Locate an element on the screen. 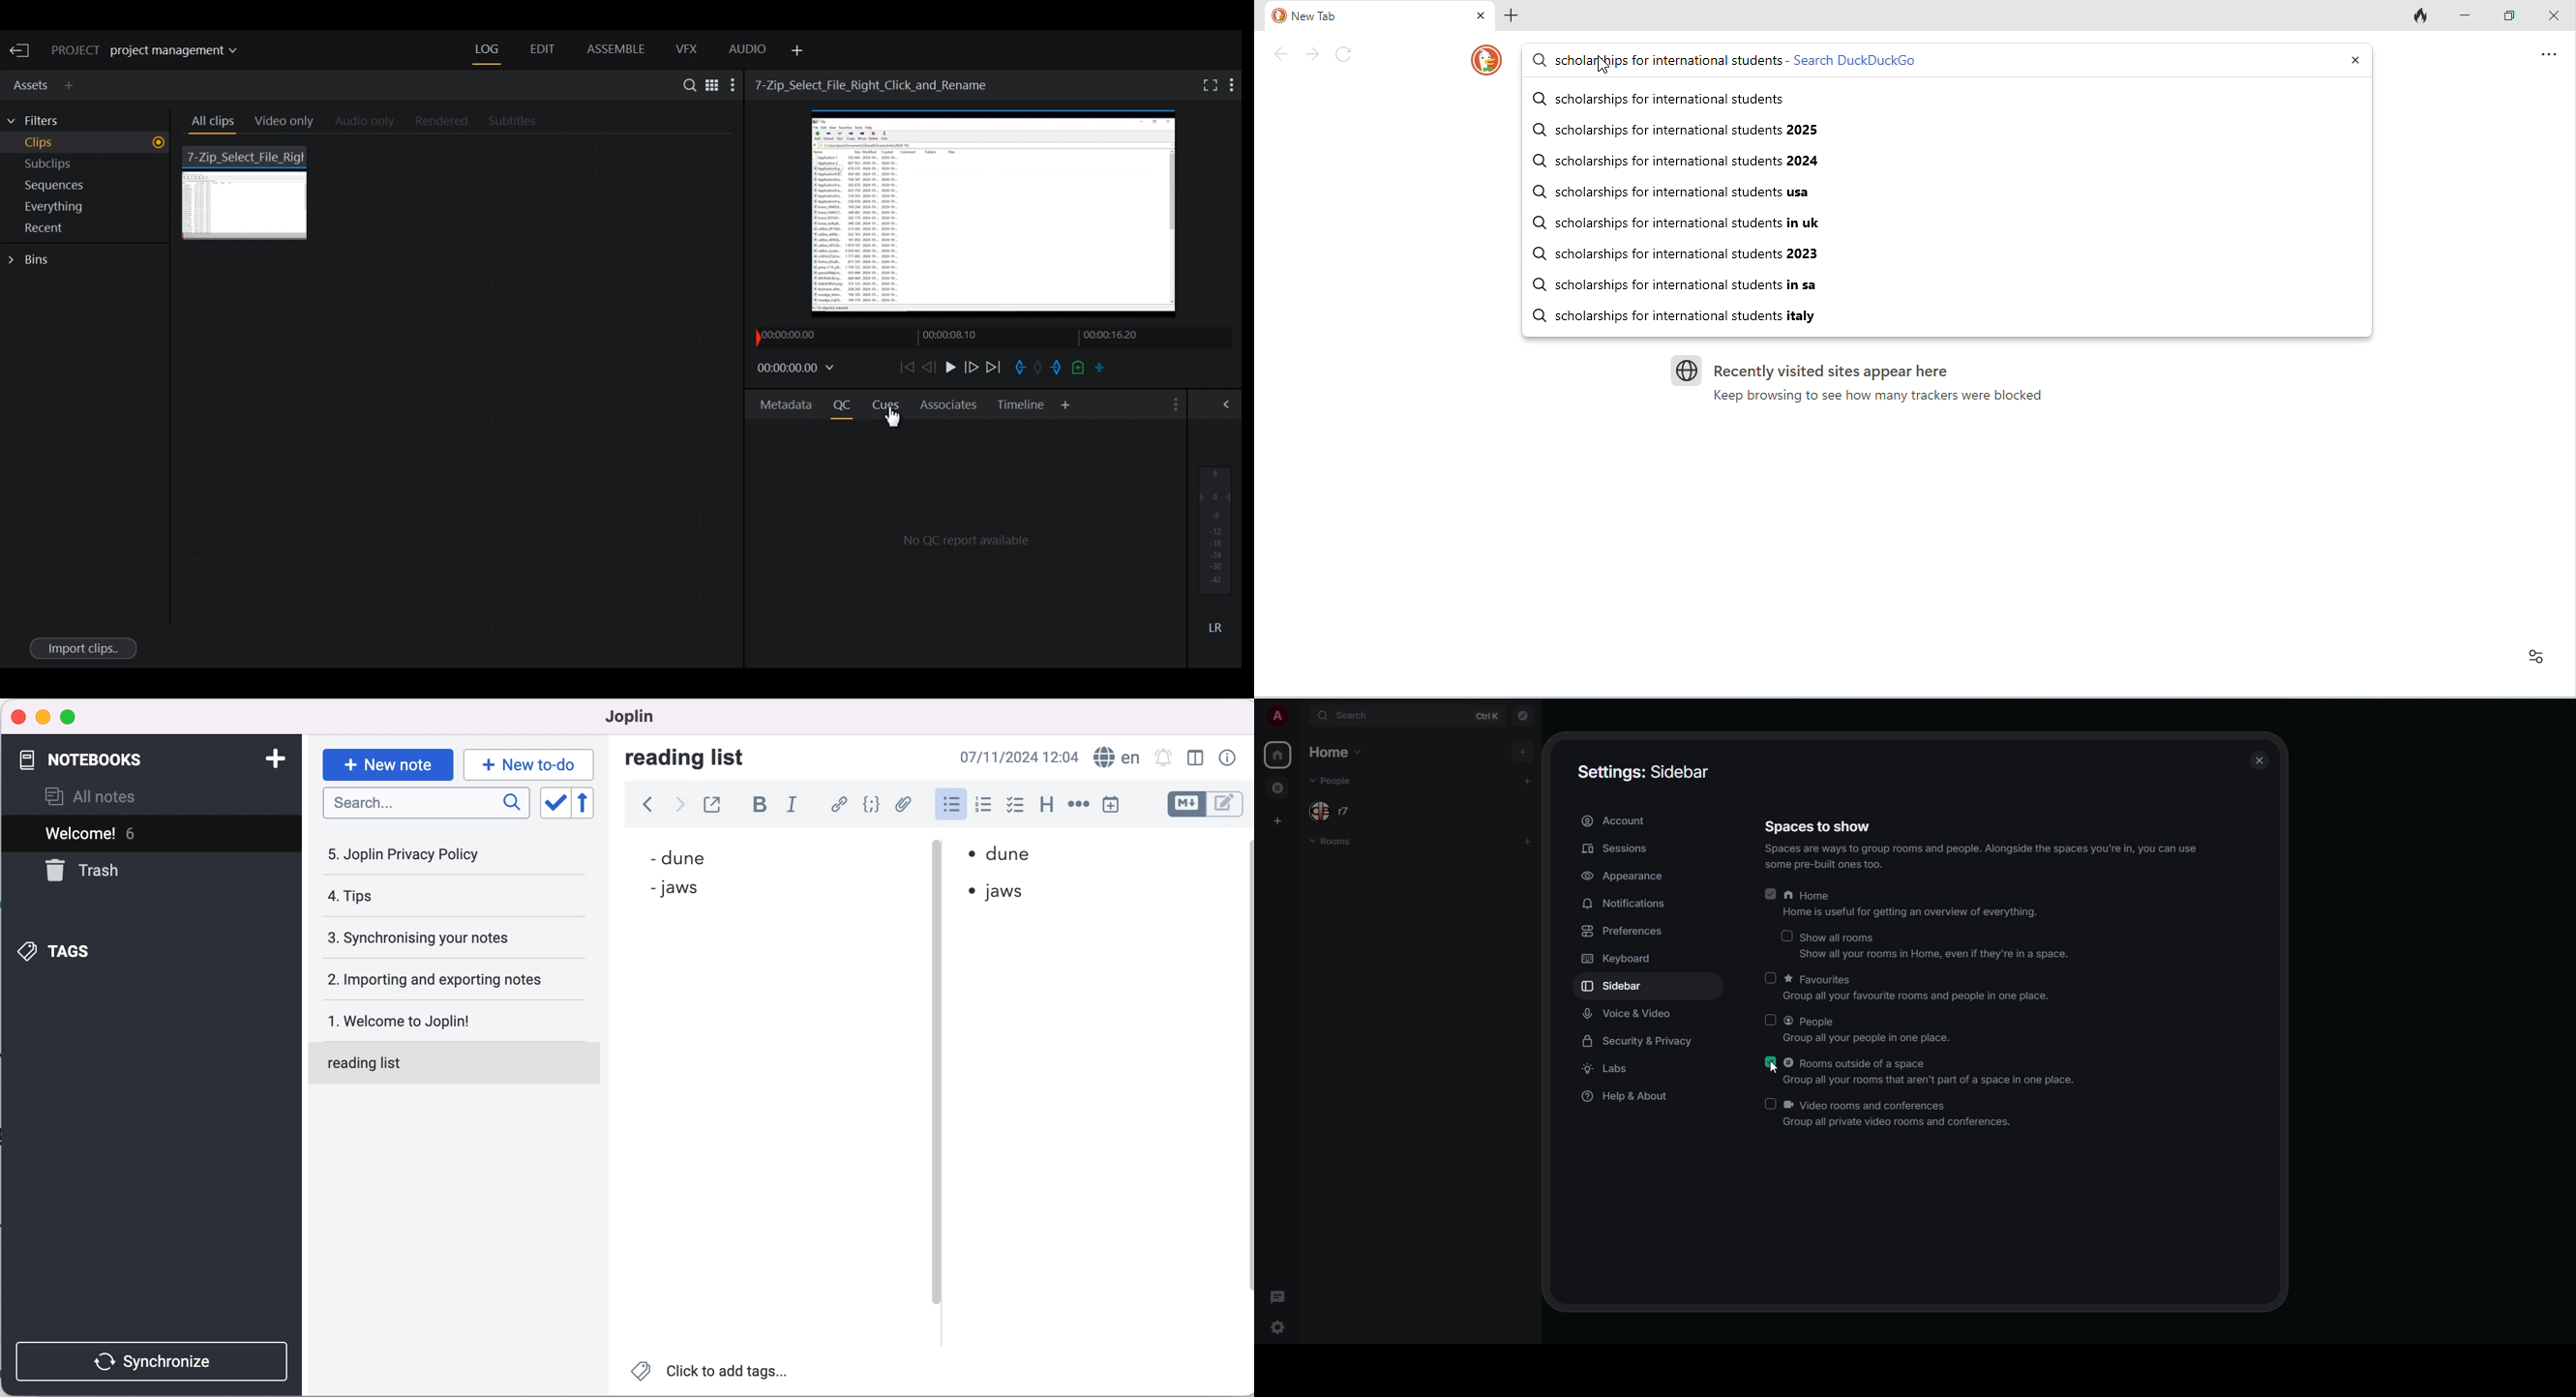 Image resolution: width=2576 pixels, height=1400 pixels. attach file is located at coordinates (905, 806).